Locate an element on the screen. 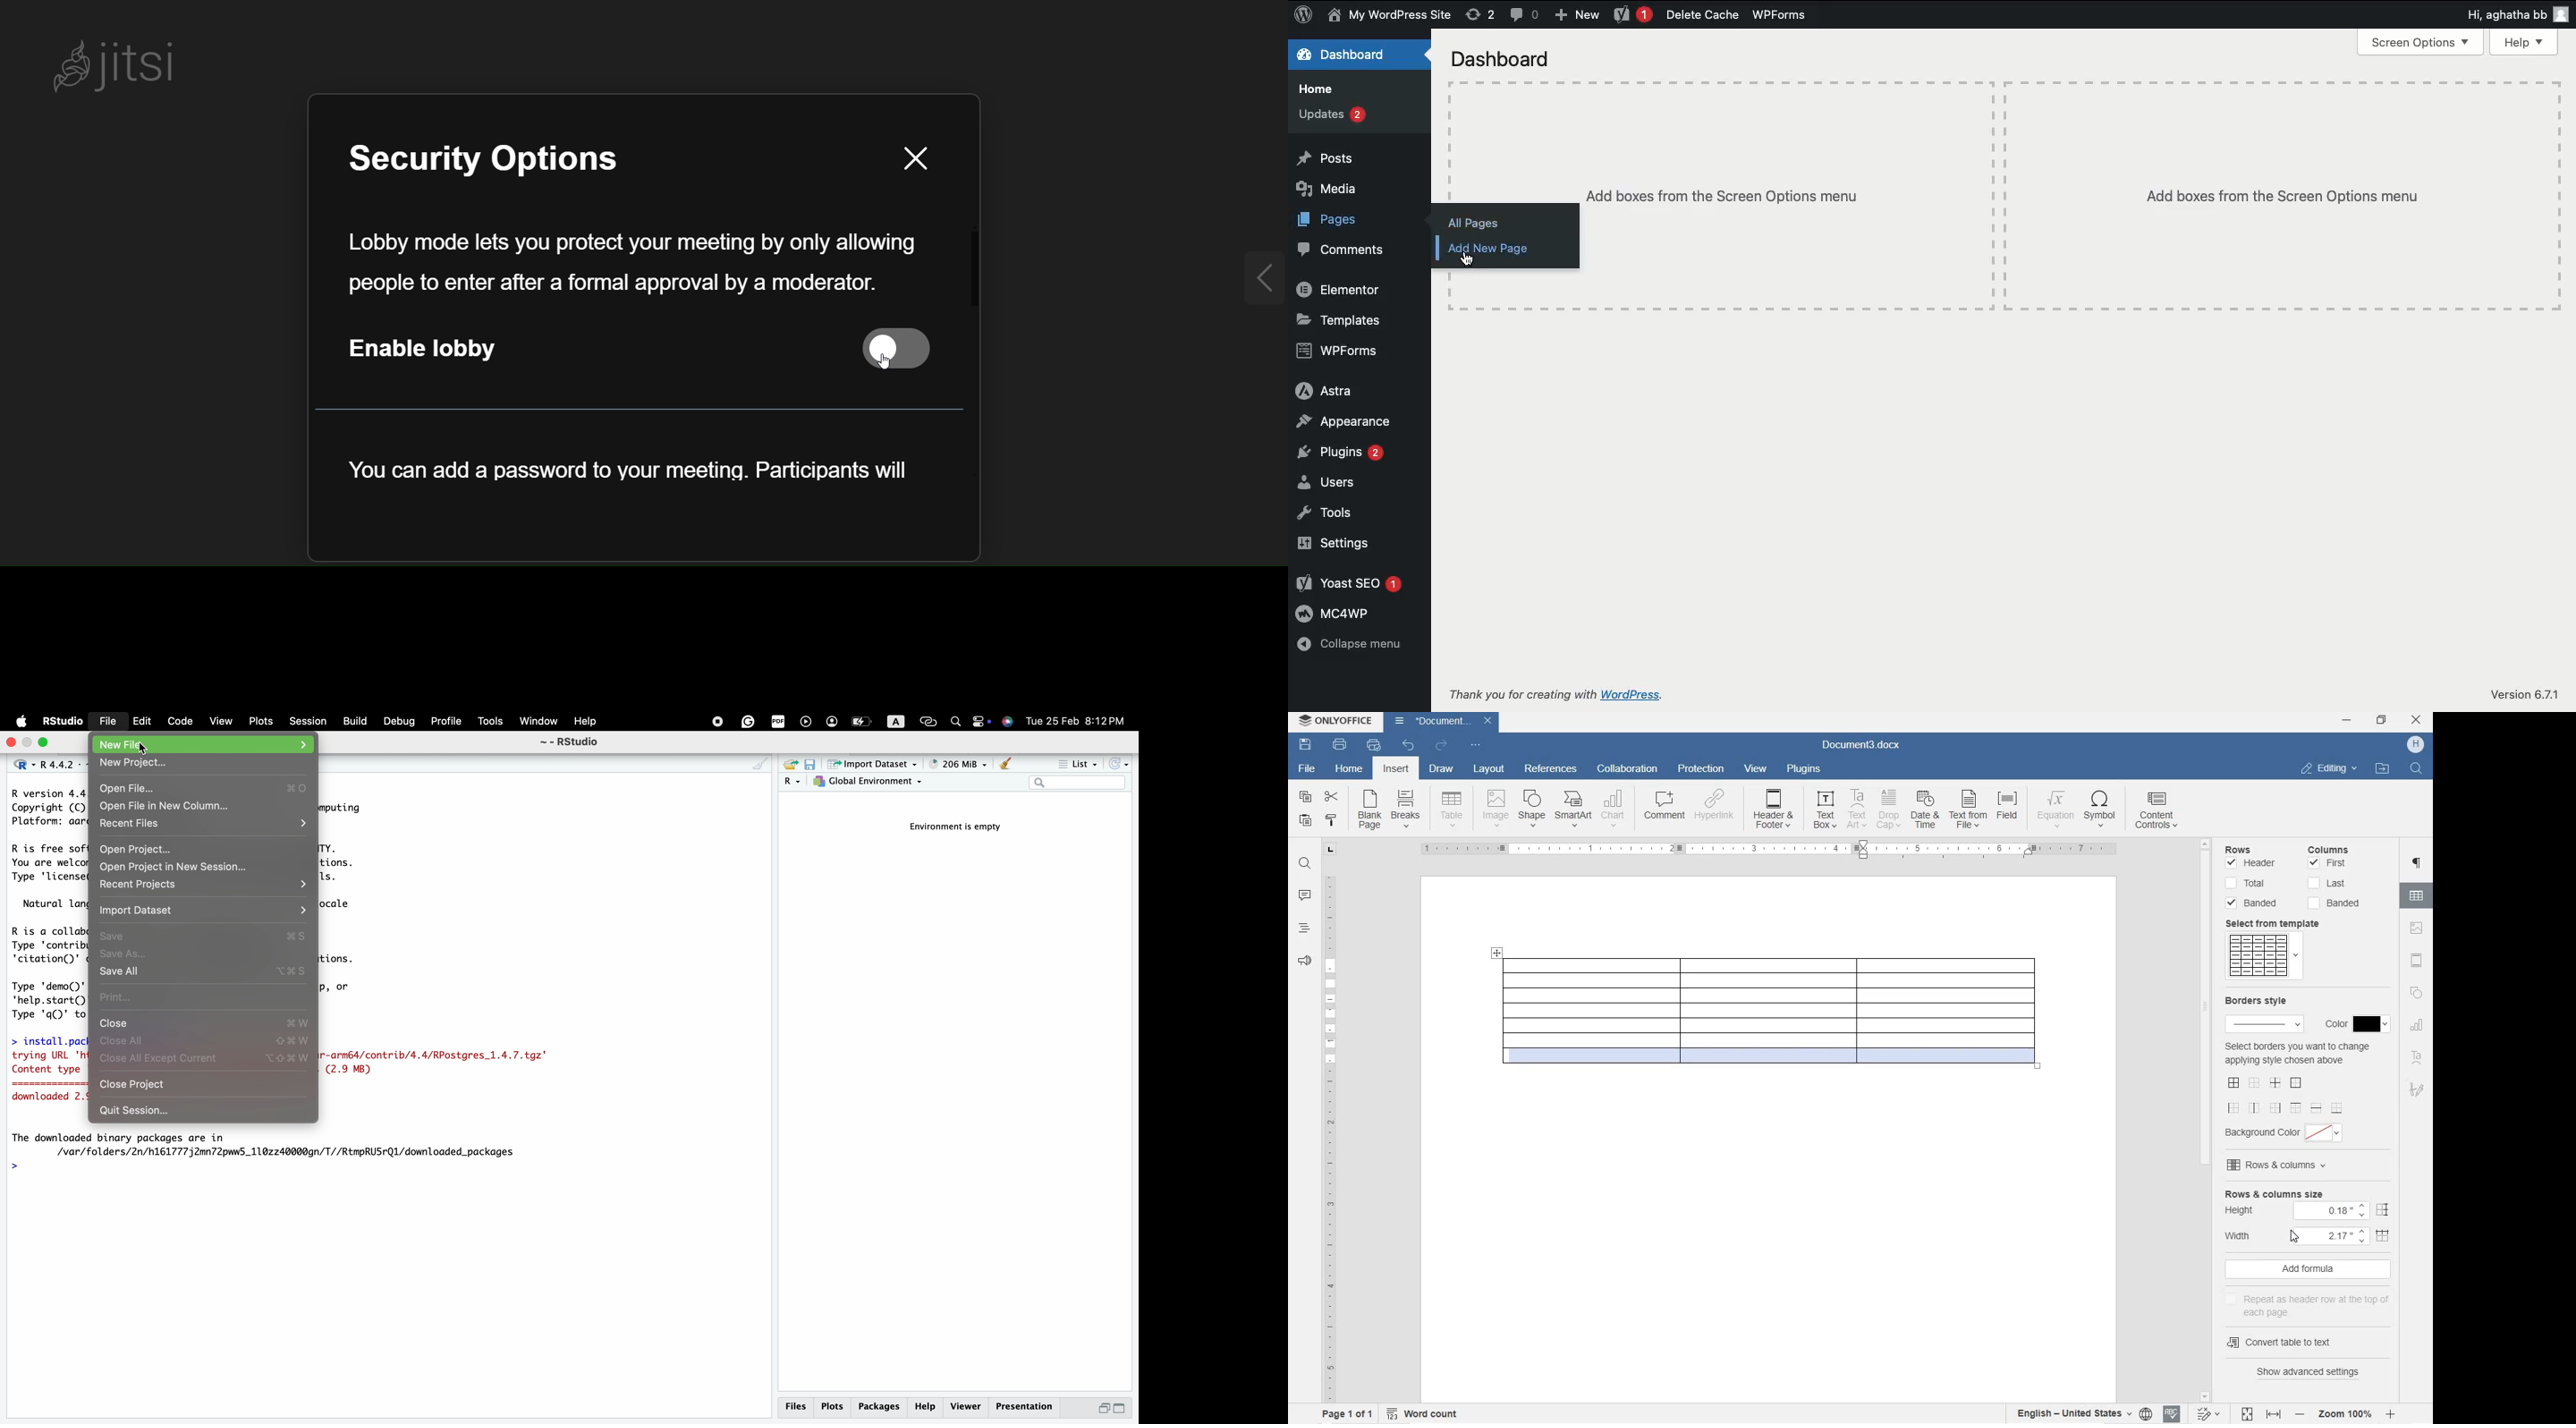 The image size is (2576, 1428). TABLE is located at coordinates (1452, 811).